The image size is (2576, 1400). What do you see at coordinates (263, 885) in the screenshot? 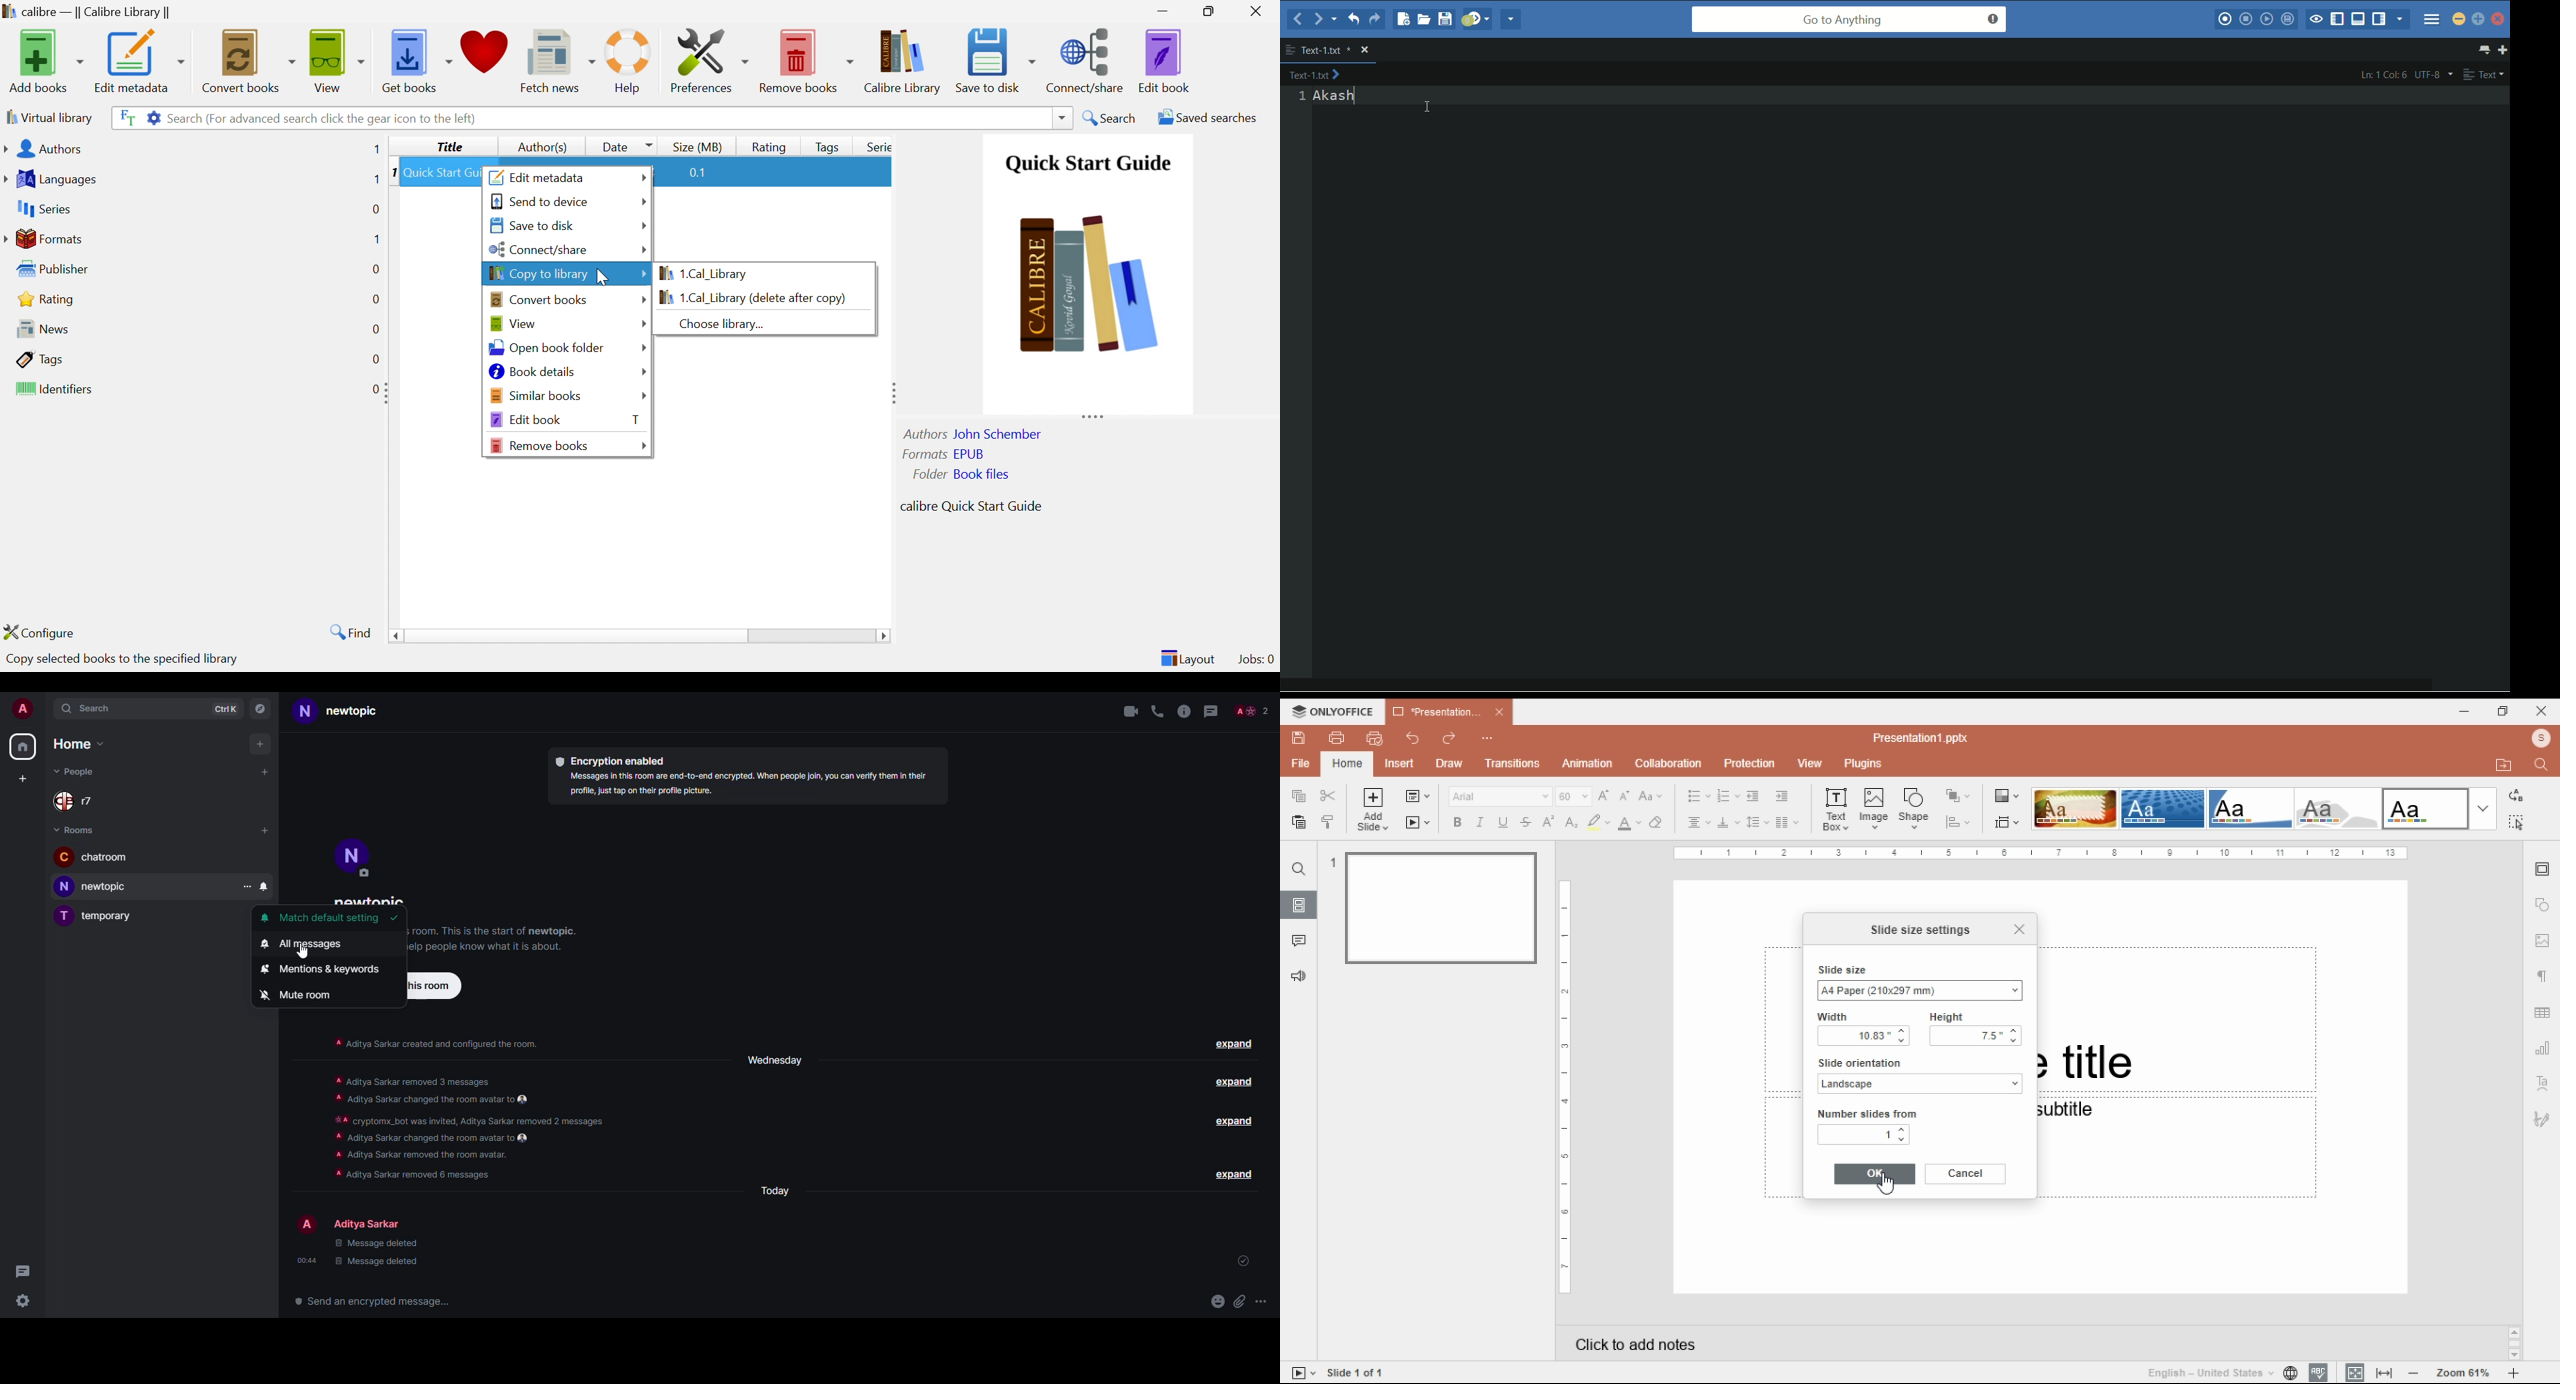
I see `notification setting` at bounding box center [263, 885].